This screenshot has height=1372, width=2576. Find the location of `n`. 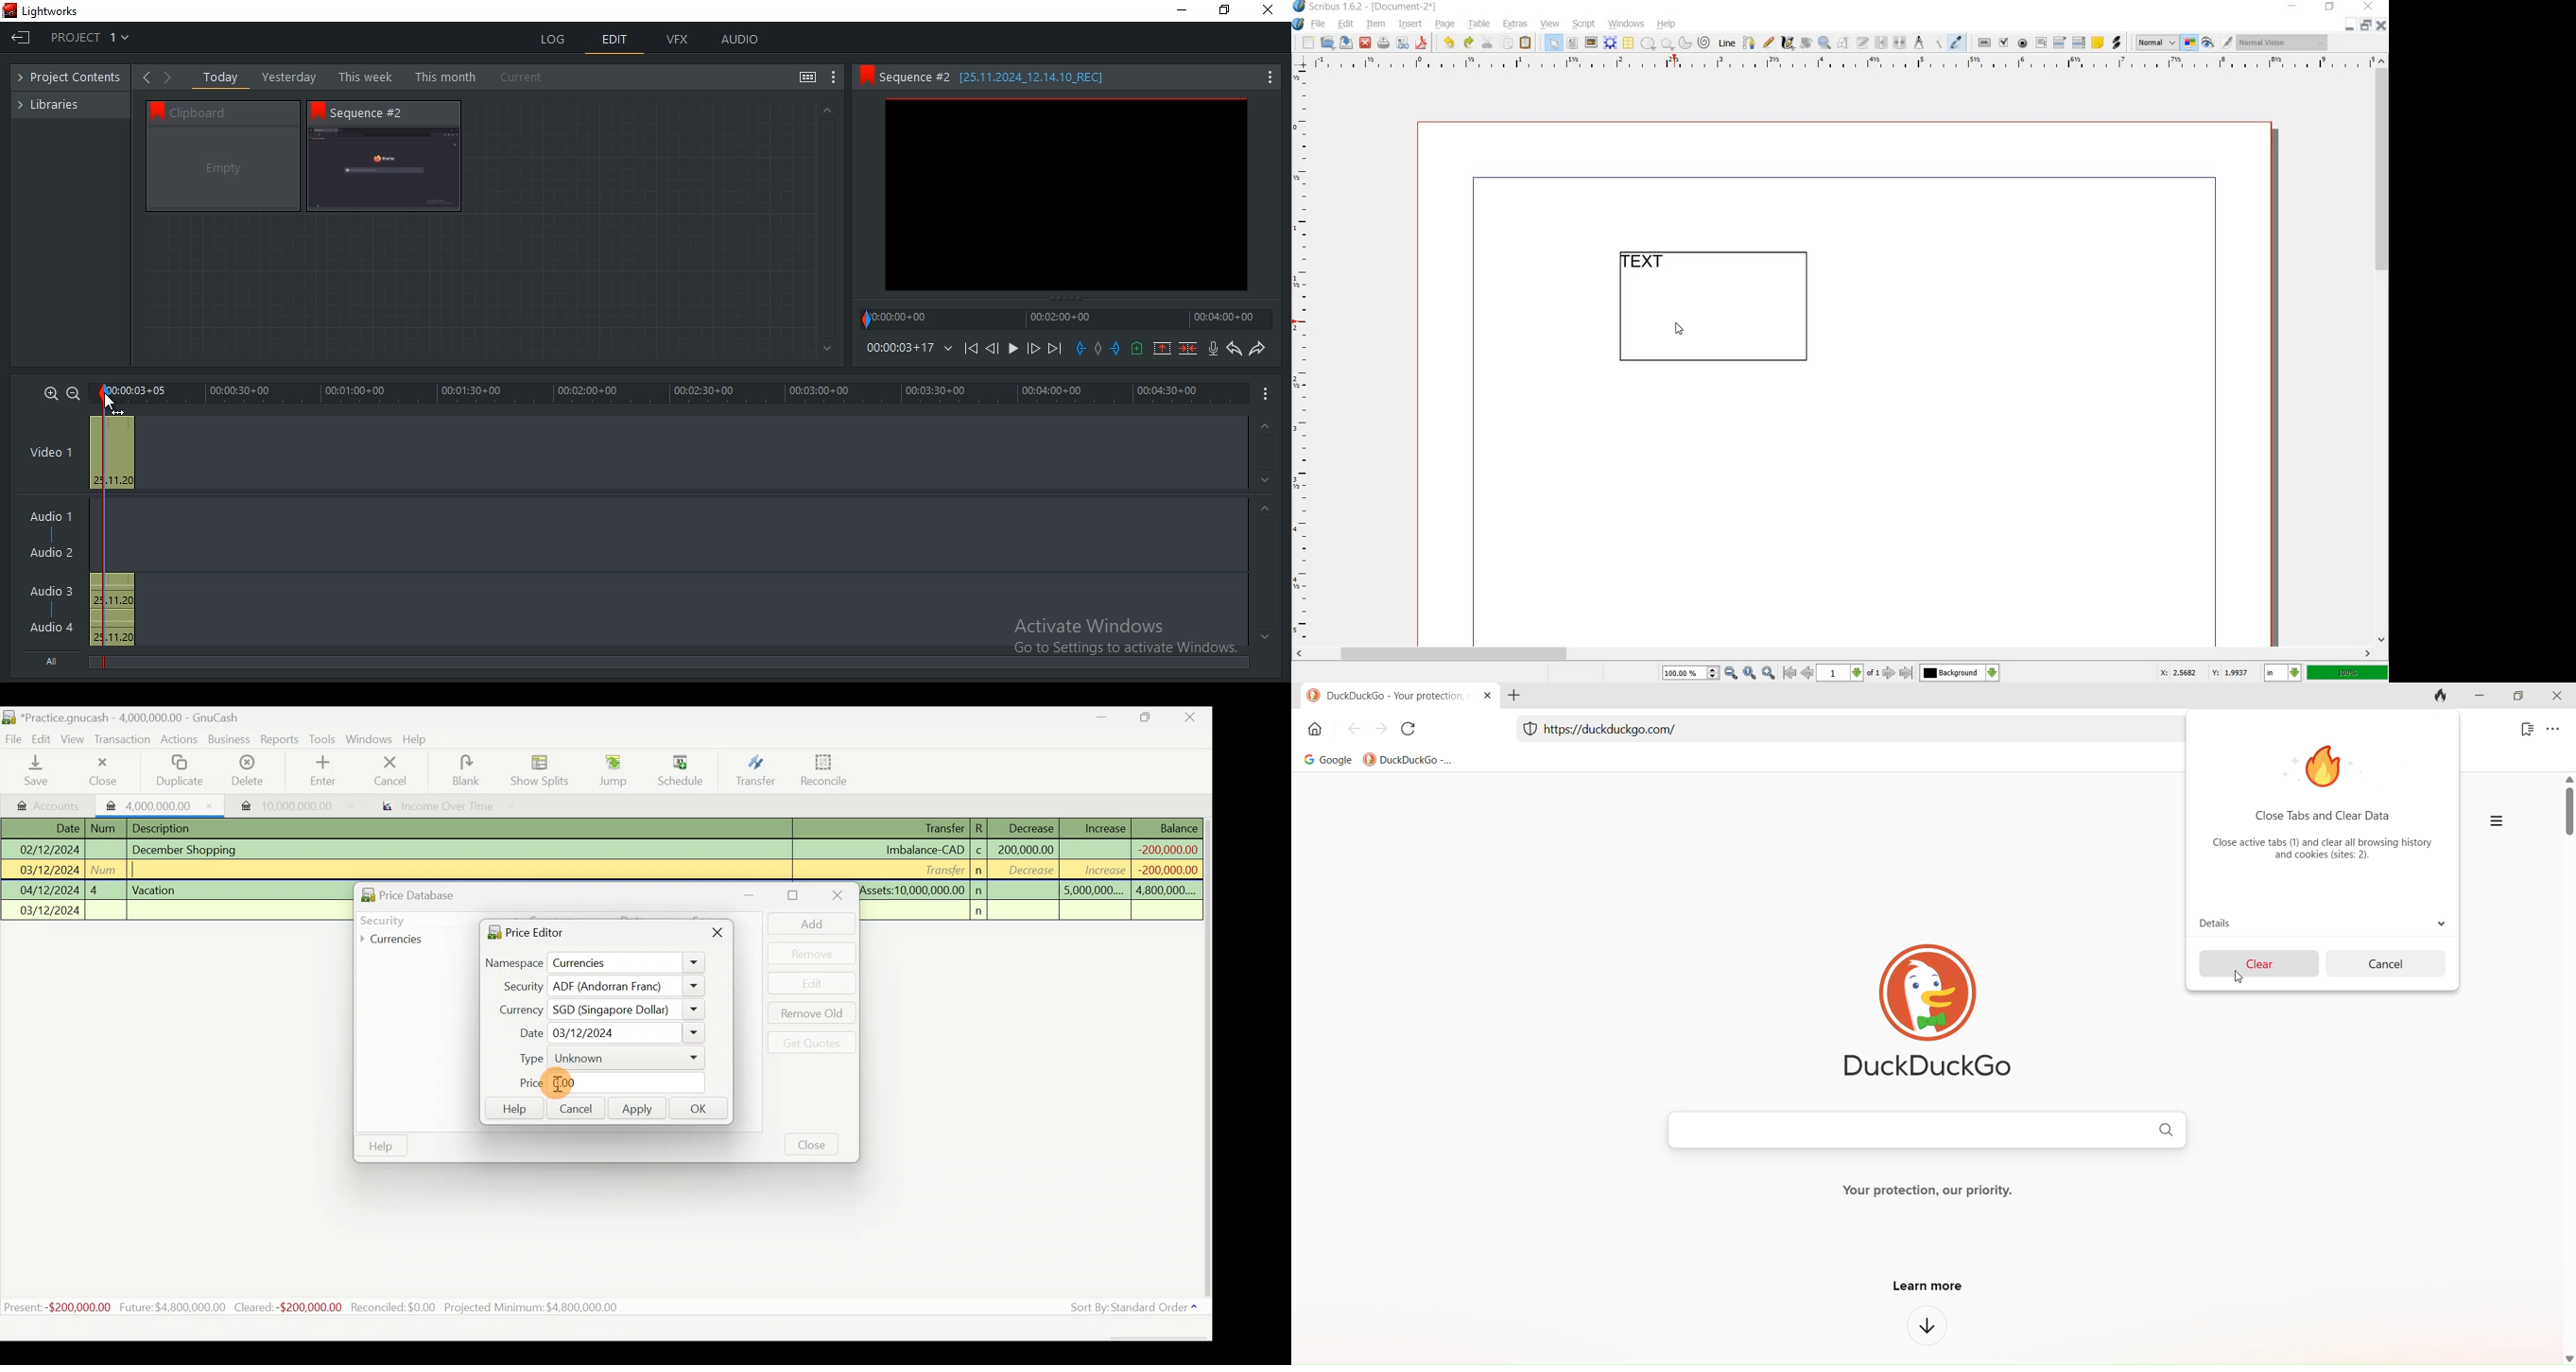

n is located at coordinates (983, 911).